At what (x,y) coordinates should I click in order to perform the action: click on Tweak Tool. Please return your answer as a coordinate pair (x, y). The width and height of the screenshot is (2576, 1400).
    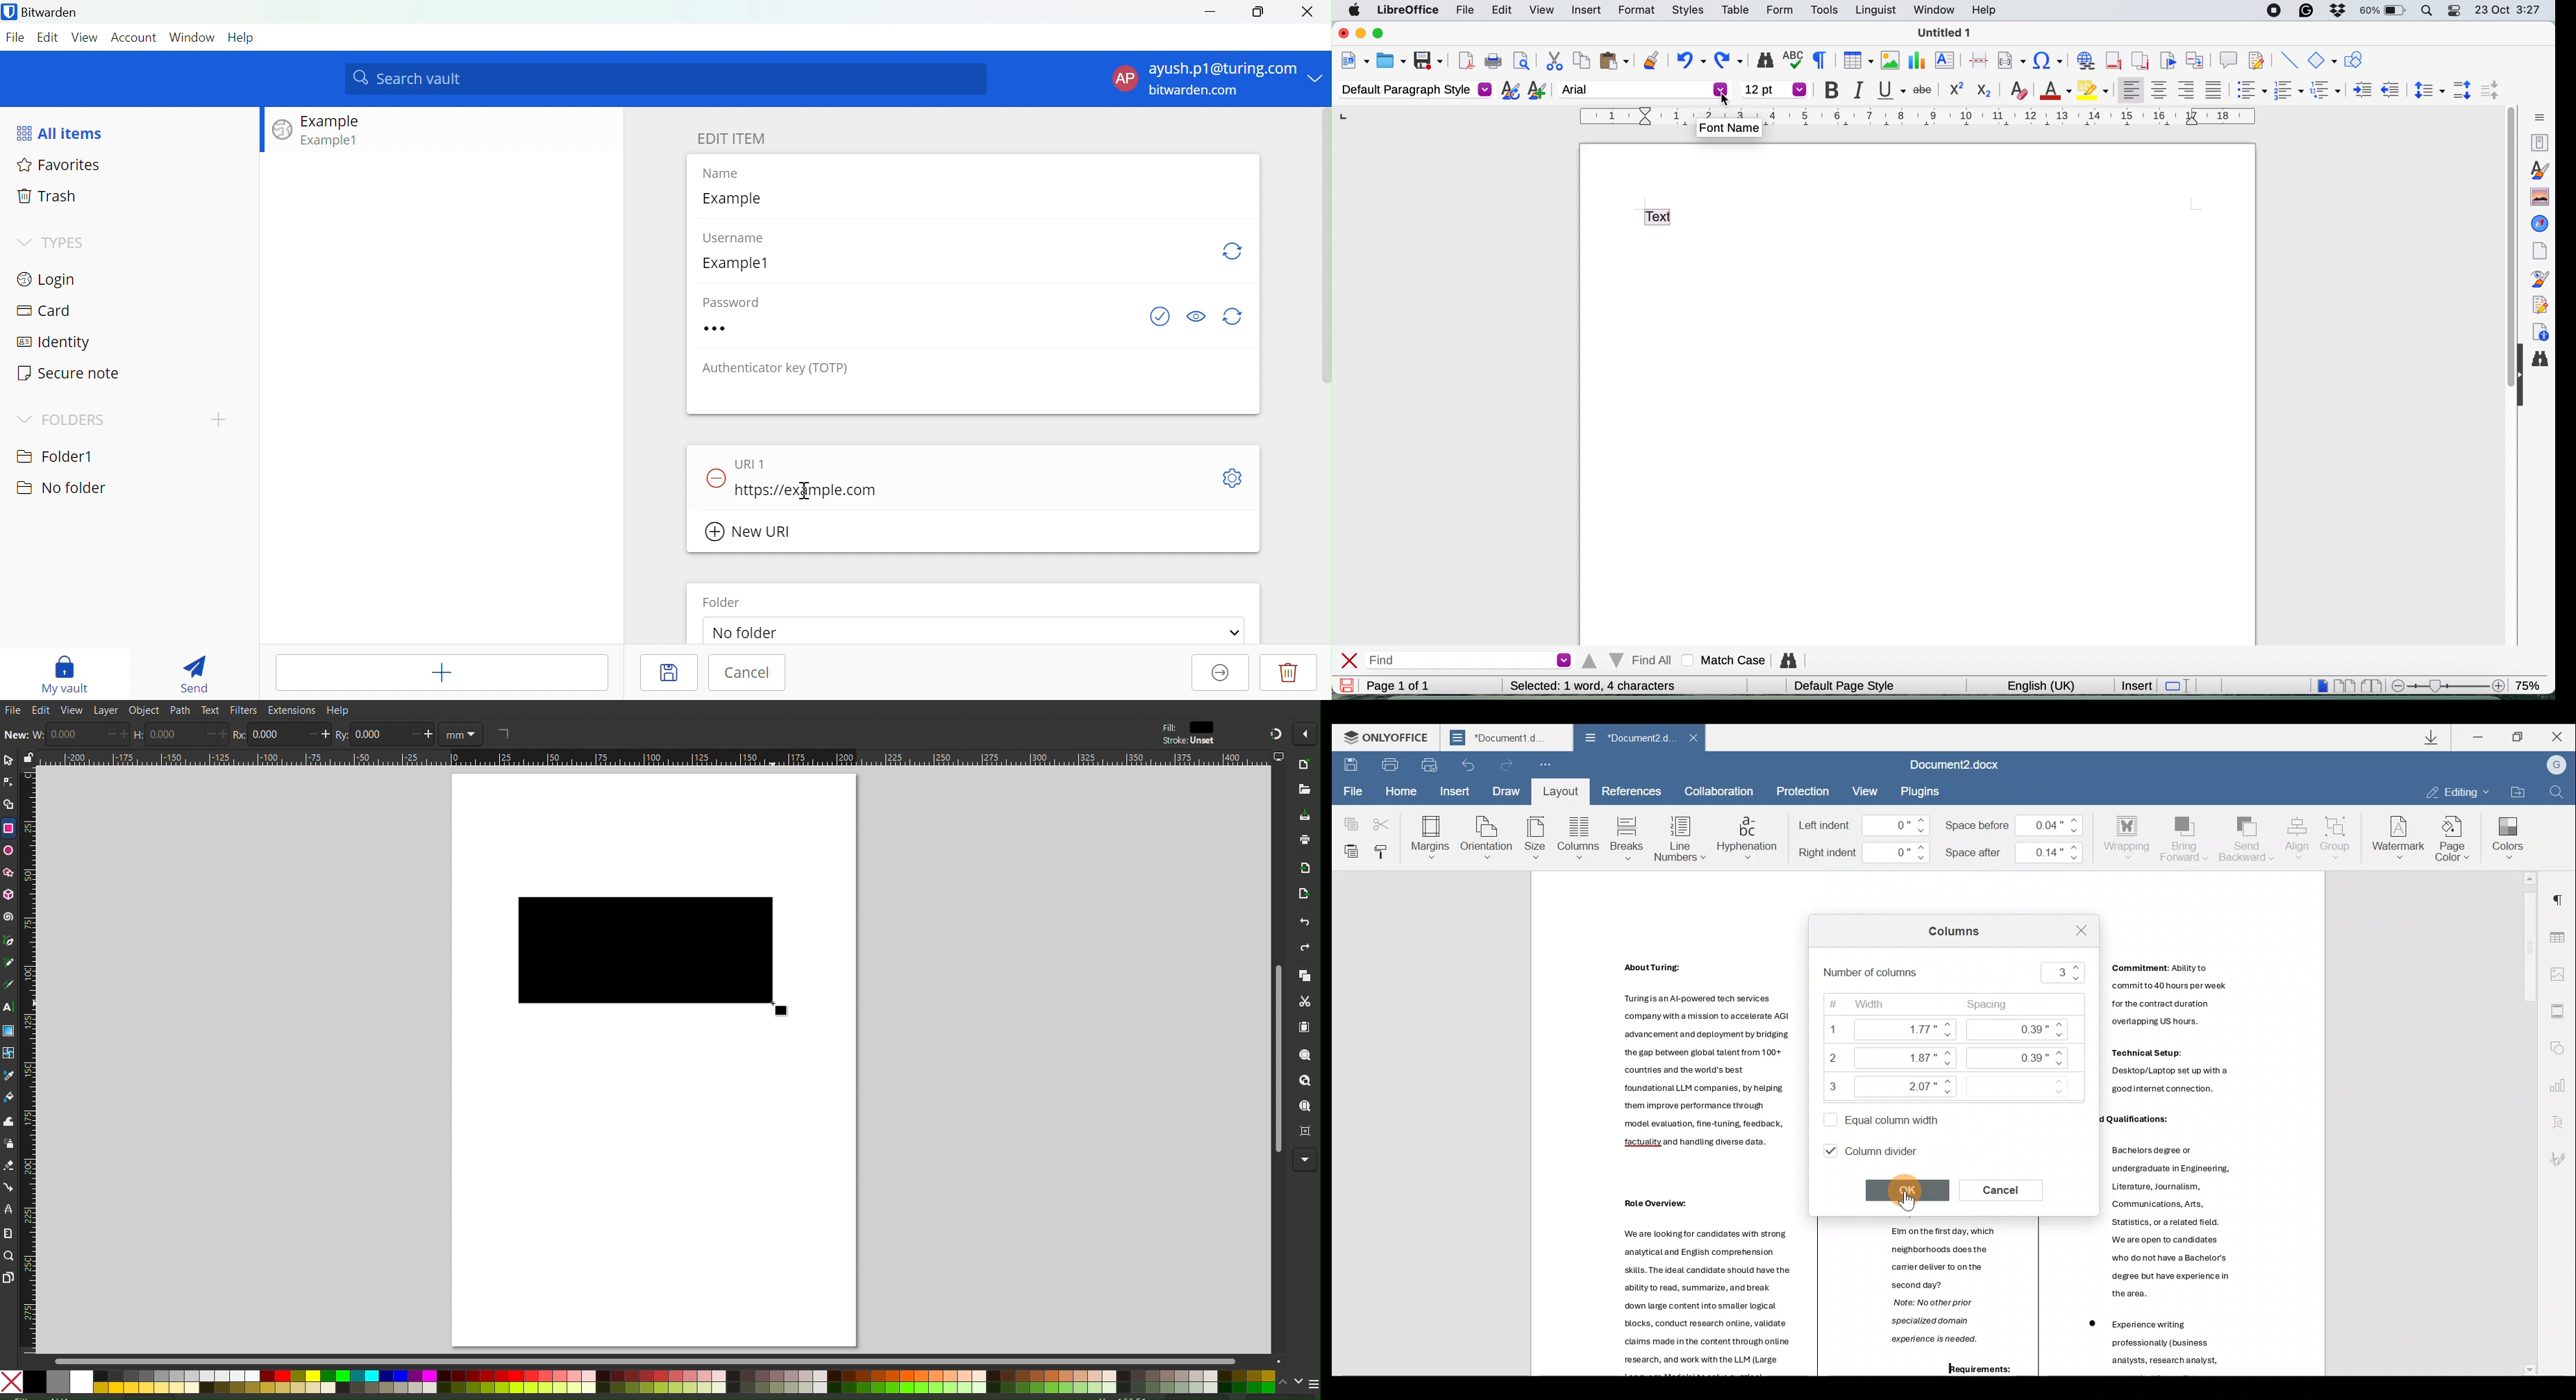
    Looking at the image, I should click on (8, 1124).